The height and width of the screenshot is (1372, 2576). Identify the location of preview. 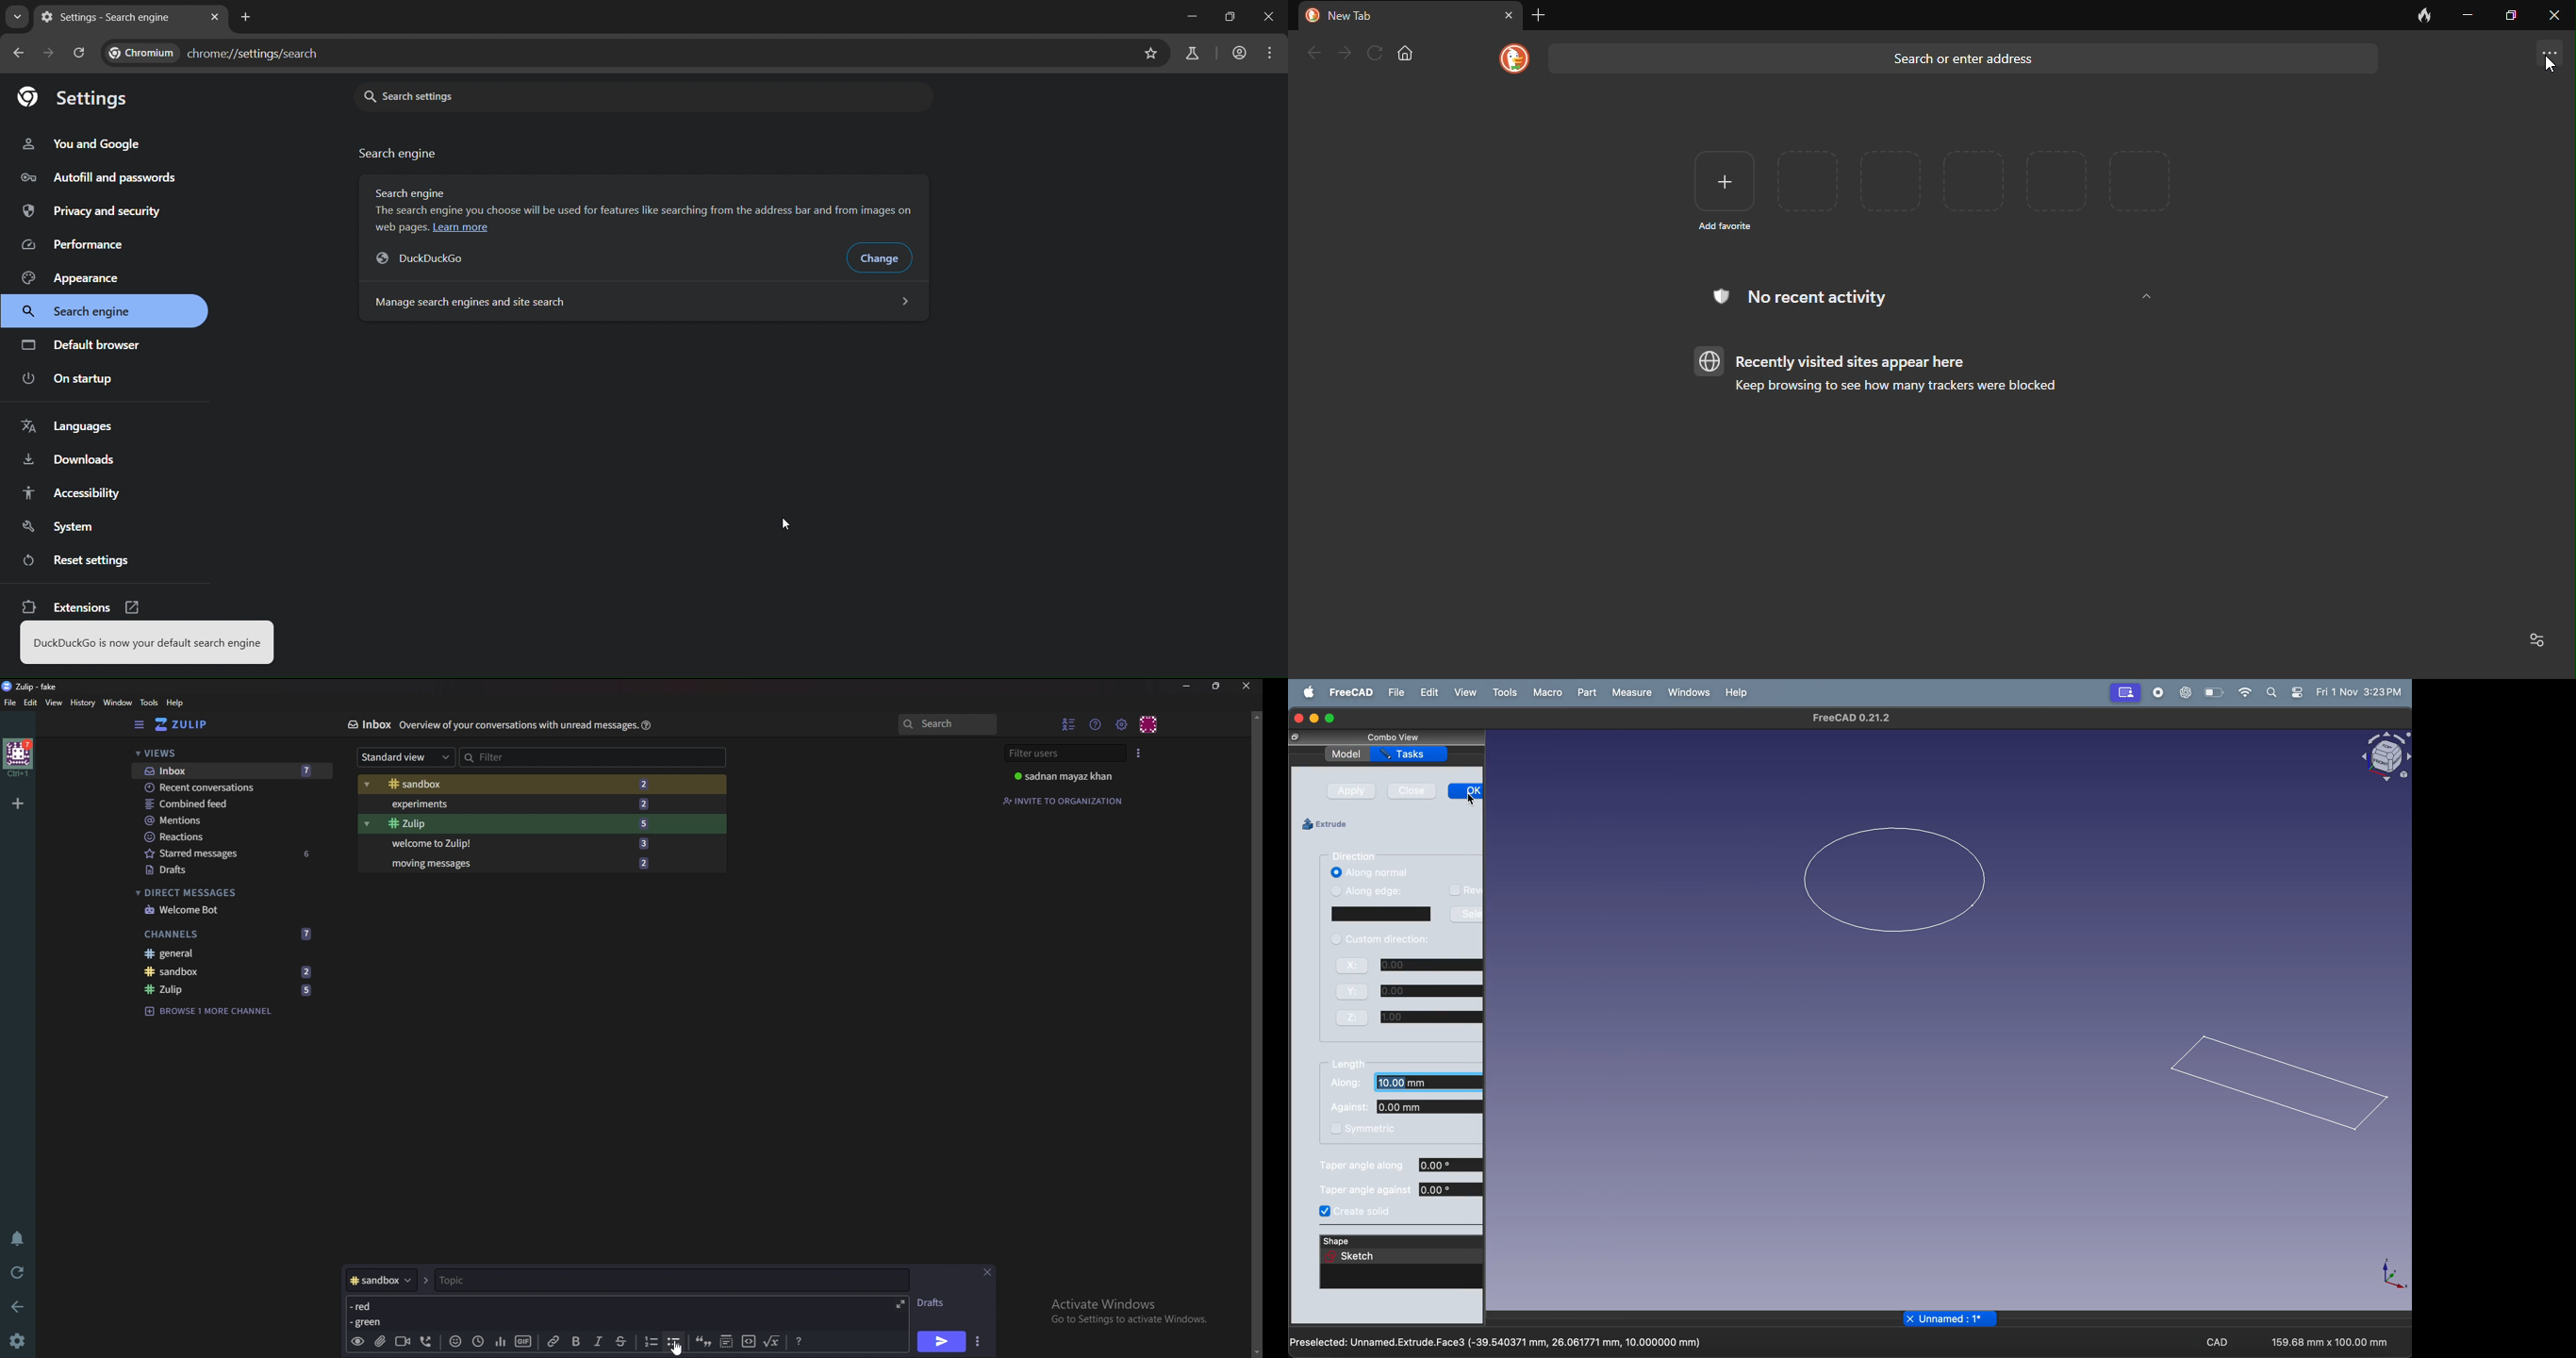
(357, 1342).